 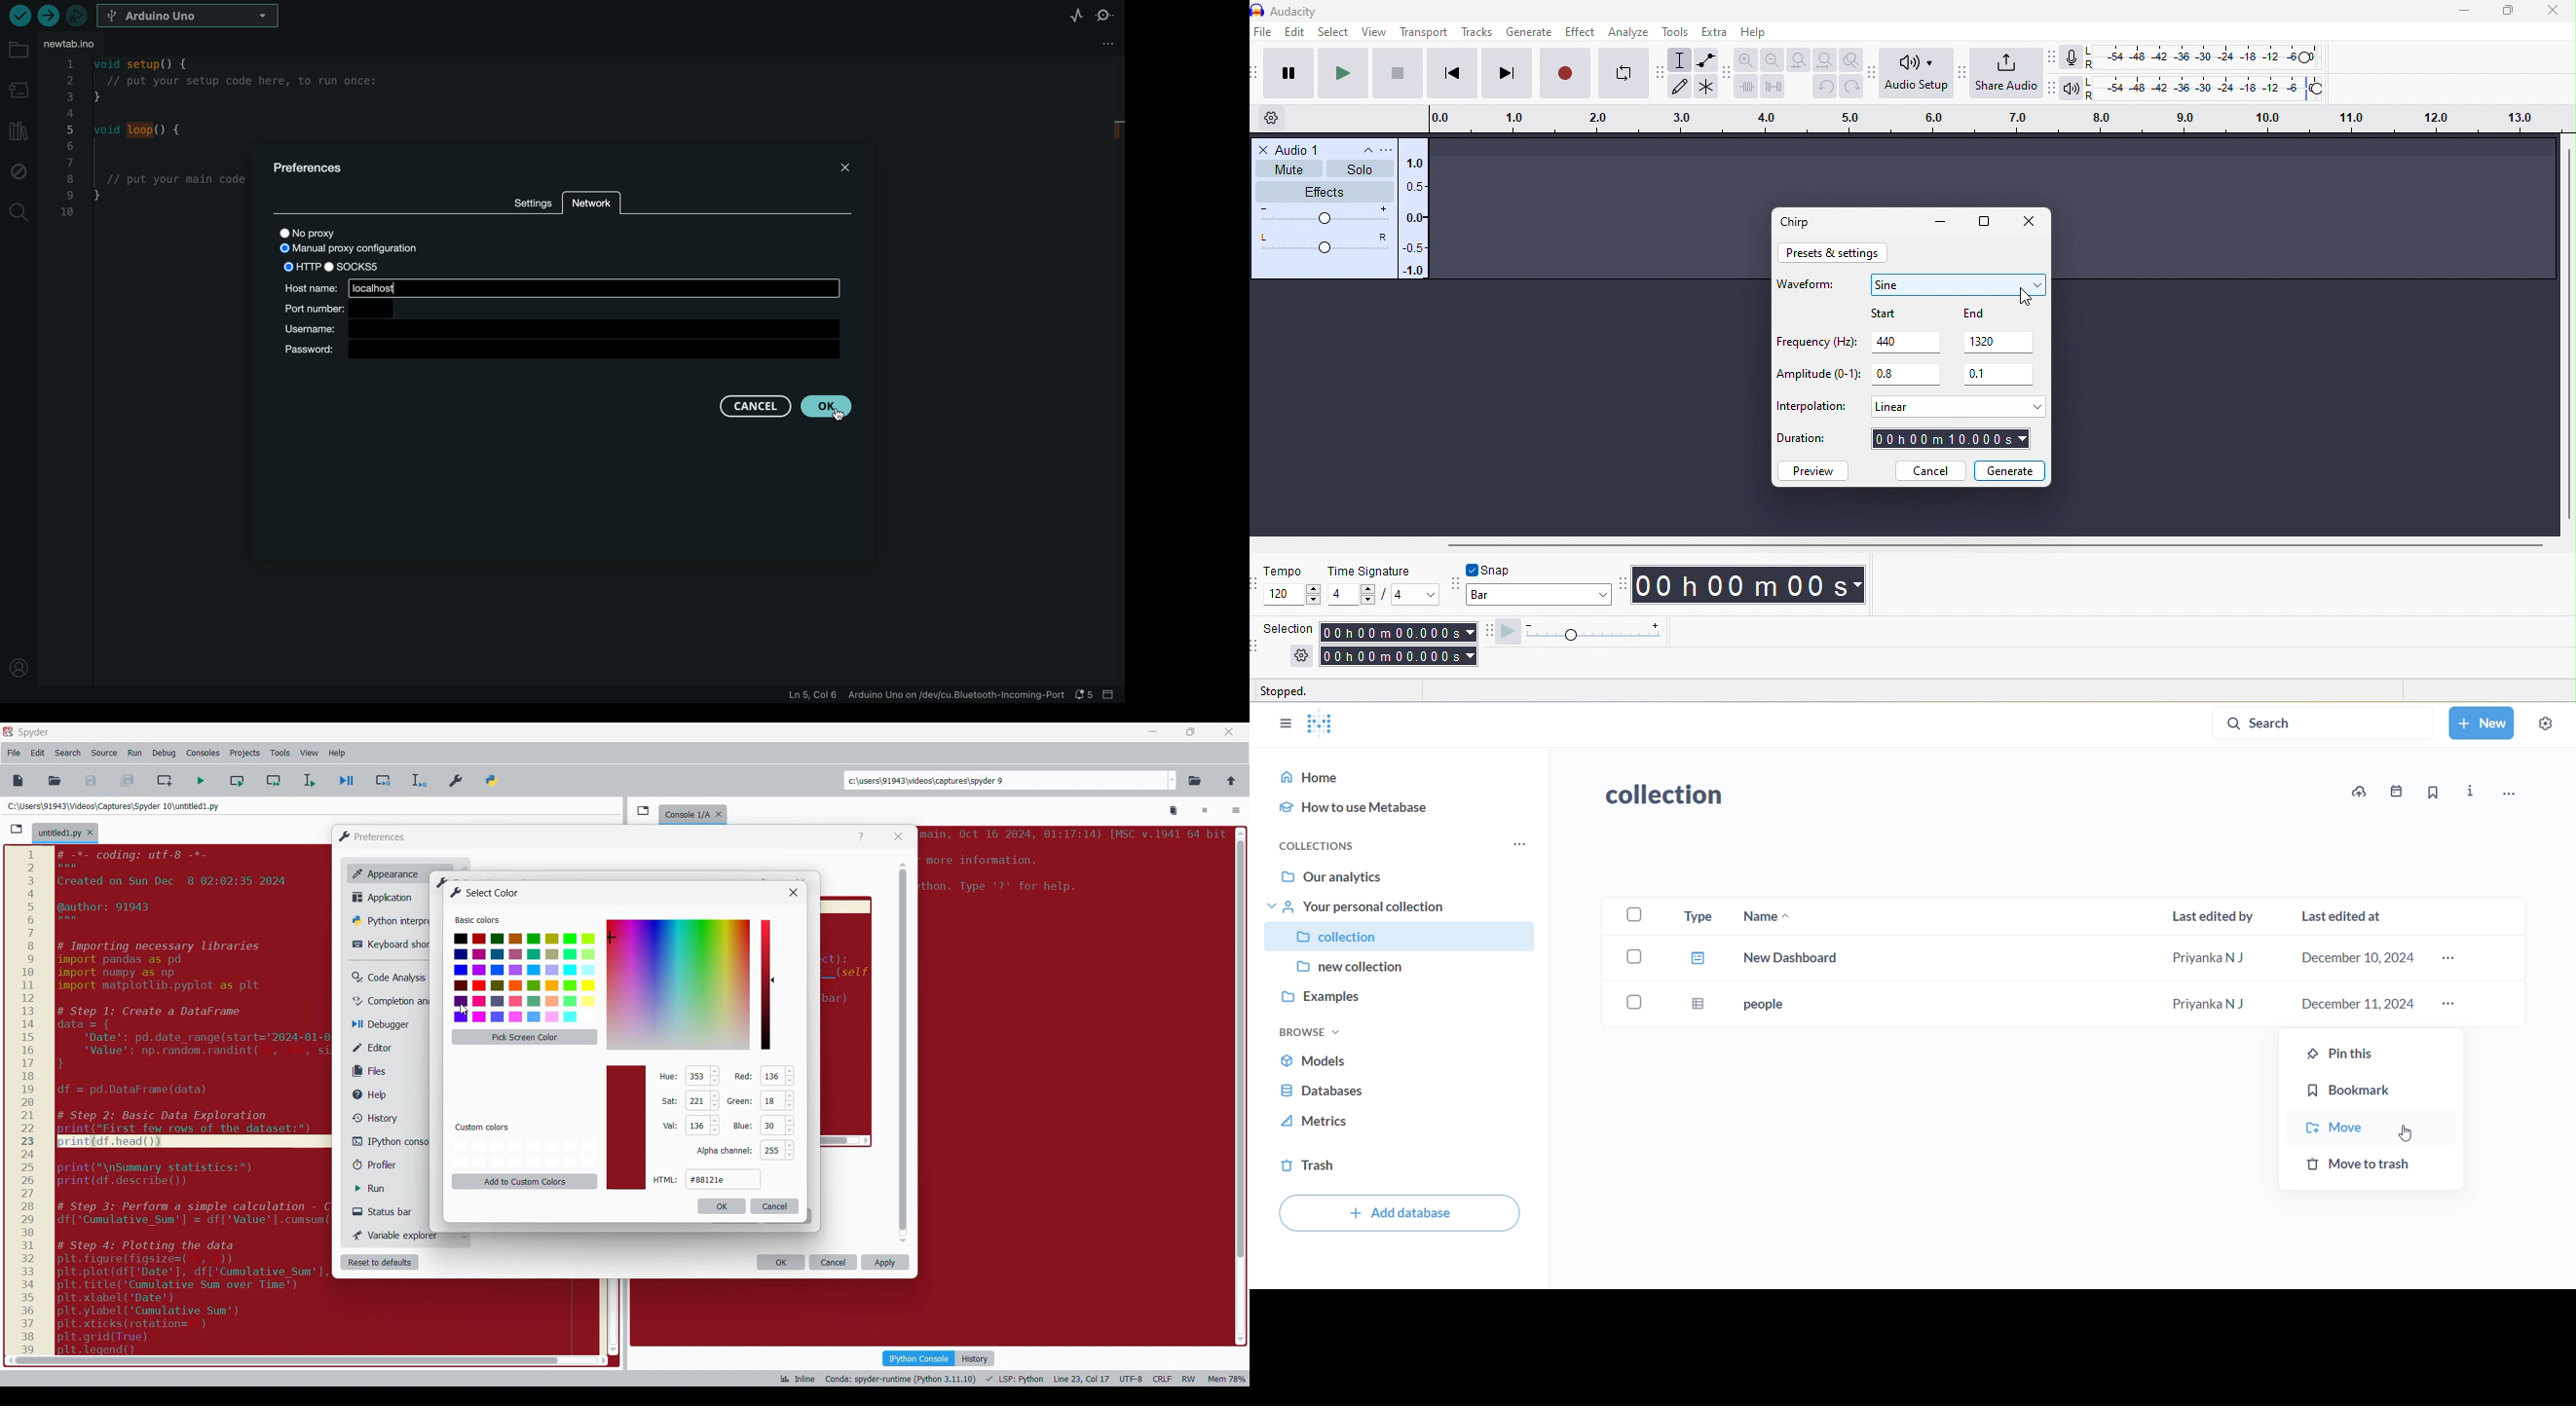 What do you see at coordinates (389, 920) in the screenshot?
I see `Python interpreter` at bounding box center [389, 920].